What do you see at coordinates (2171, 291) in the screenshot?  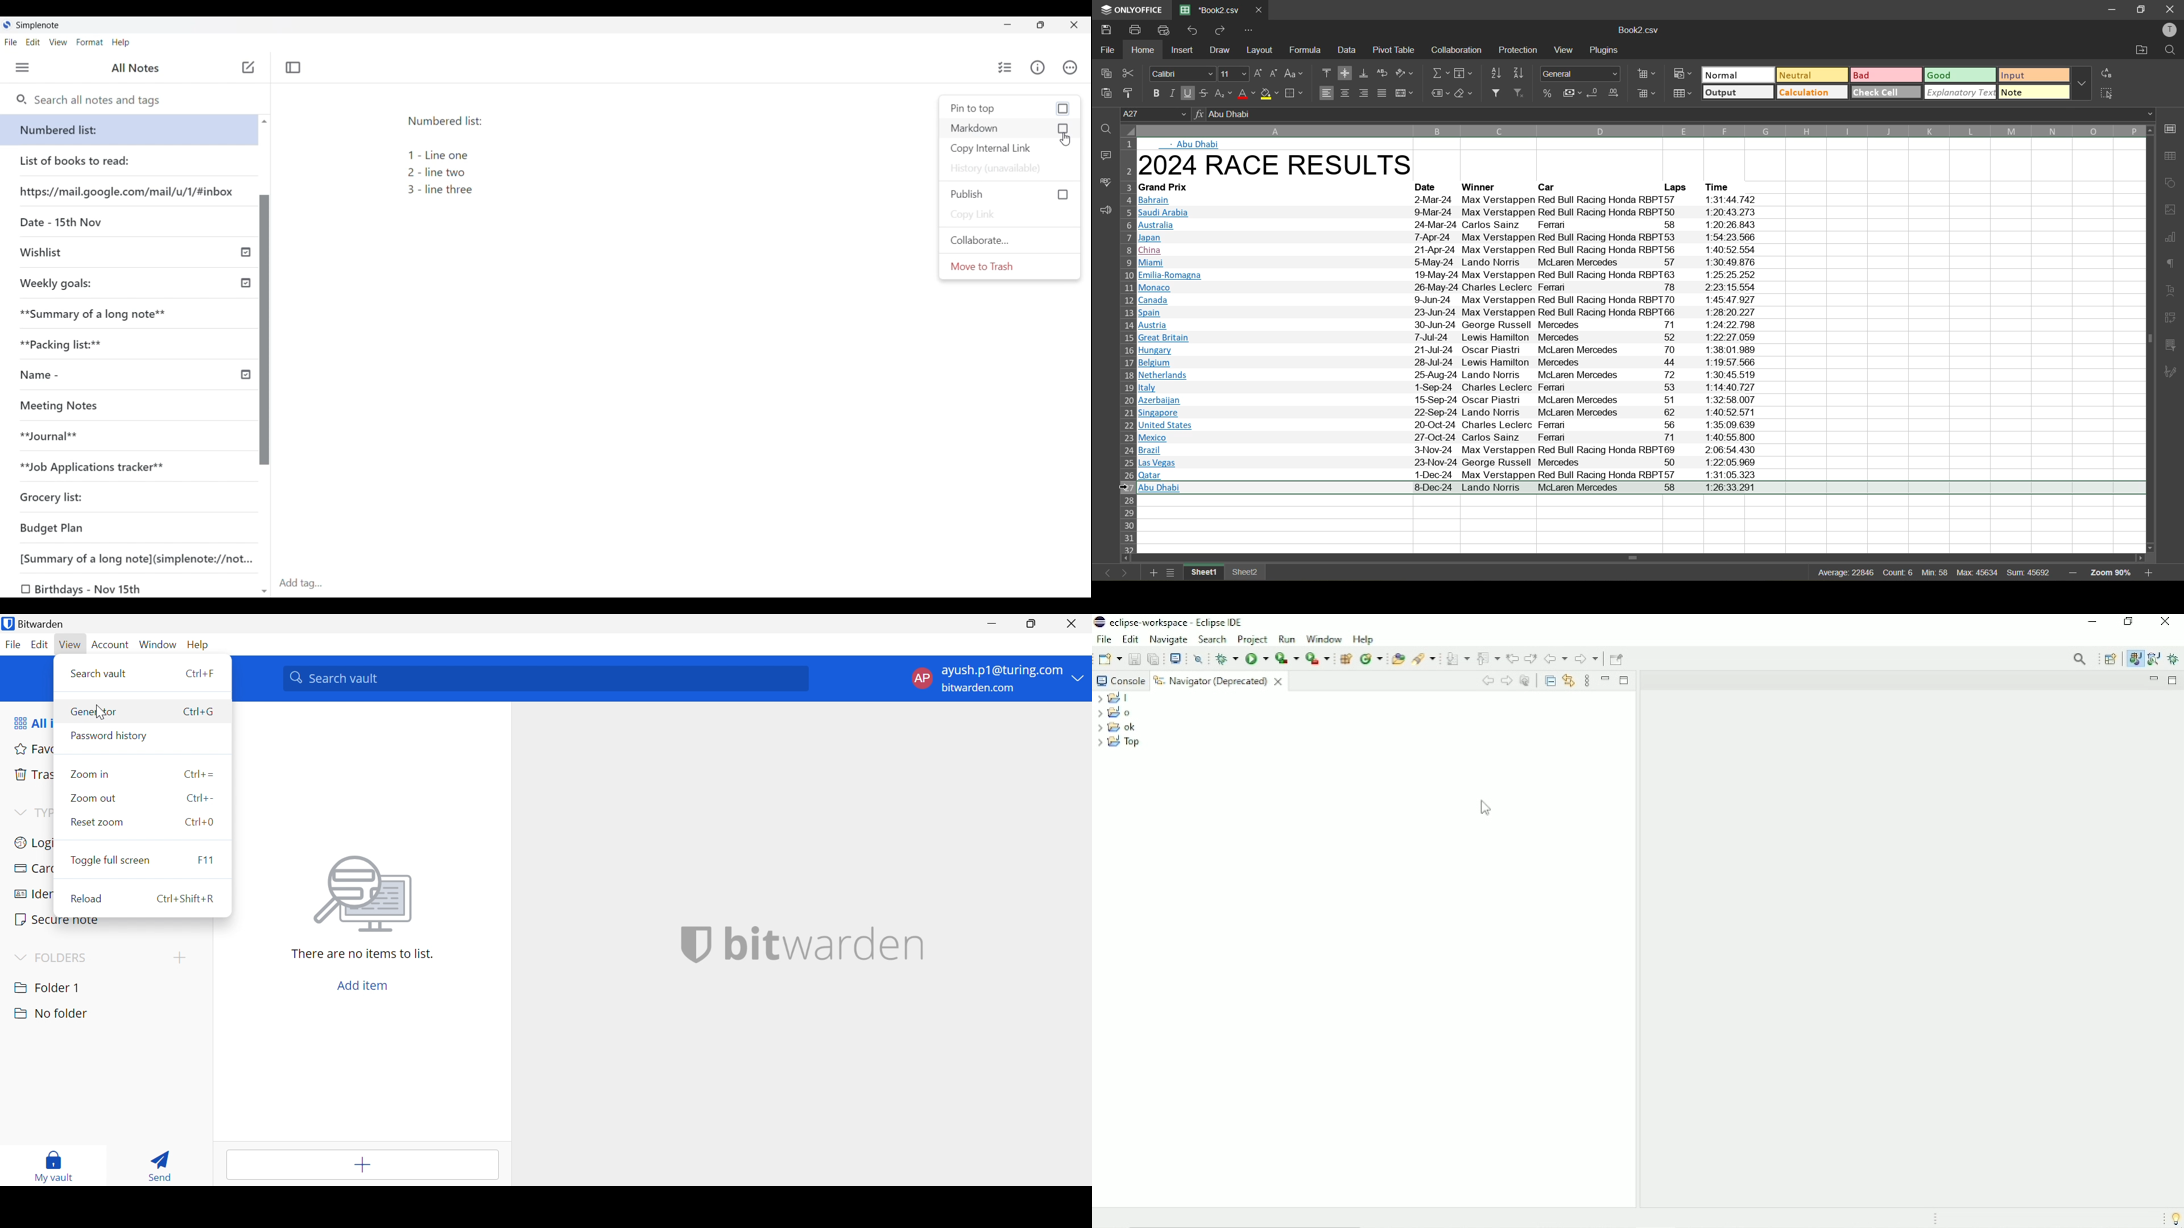 I see `text` at bounding box center [2171, 291].